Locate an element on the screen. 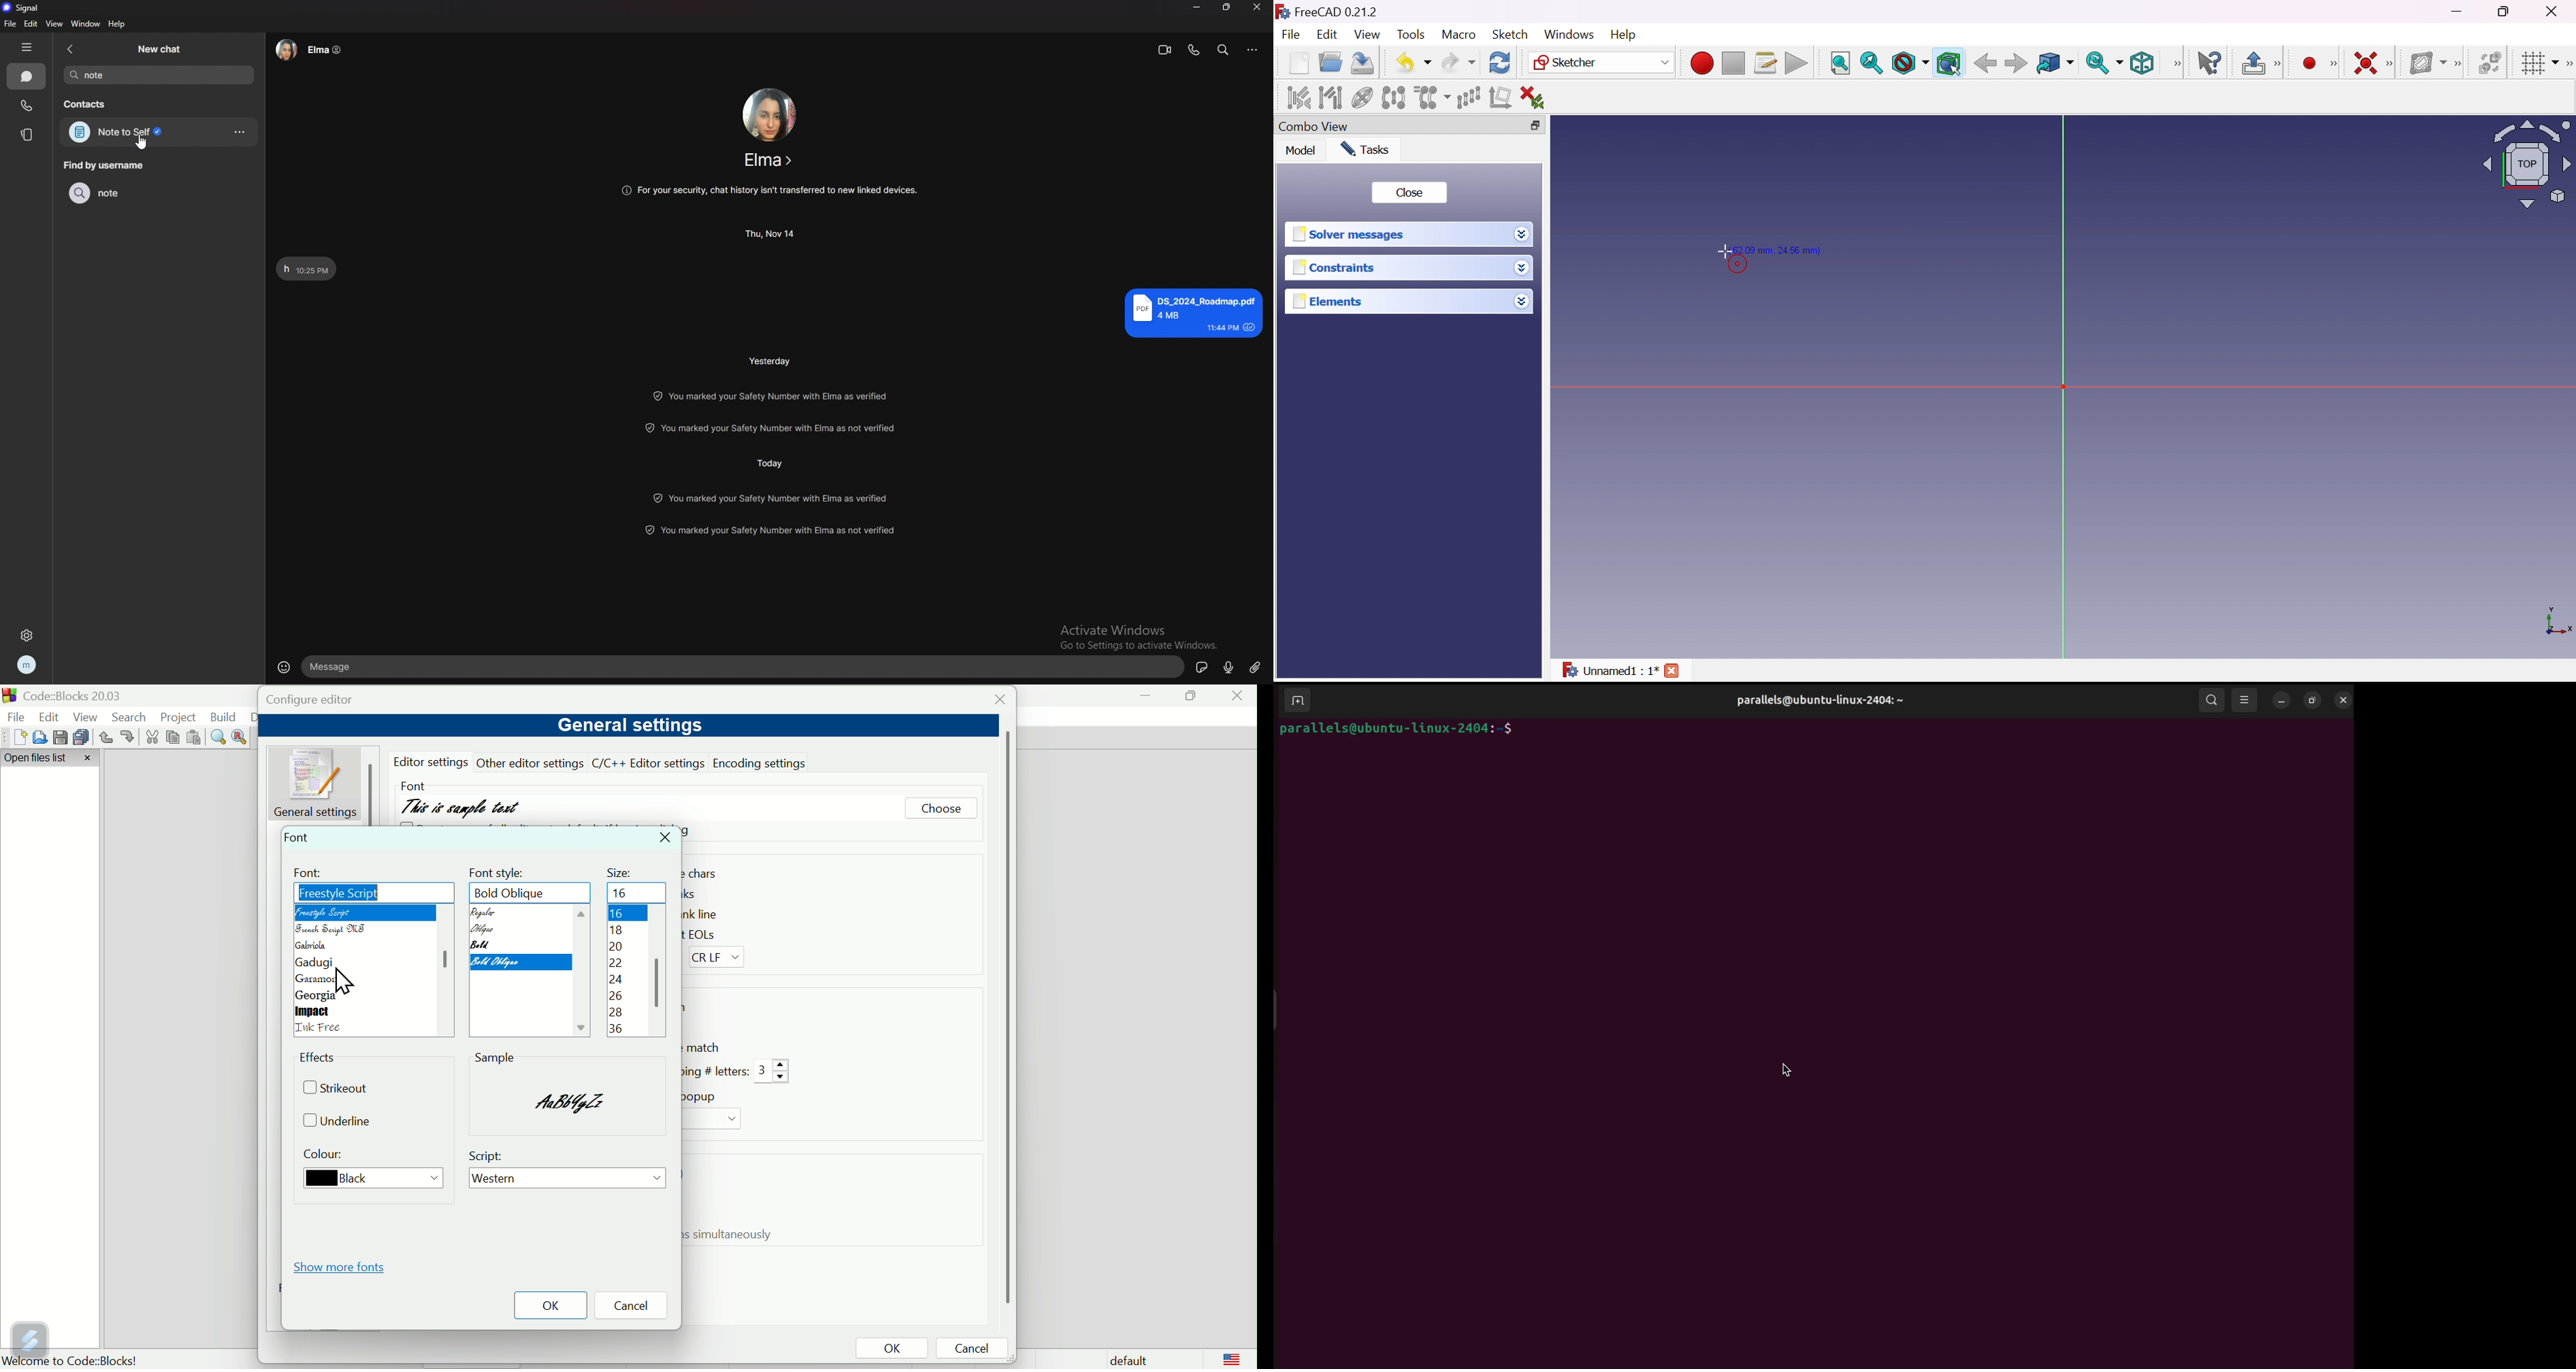 The width and height of the screenshot is (2576, 1372). Switch virtual space is located at coordinates (2493, 62).